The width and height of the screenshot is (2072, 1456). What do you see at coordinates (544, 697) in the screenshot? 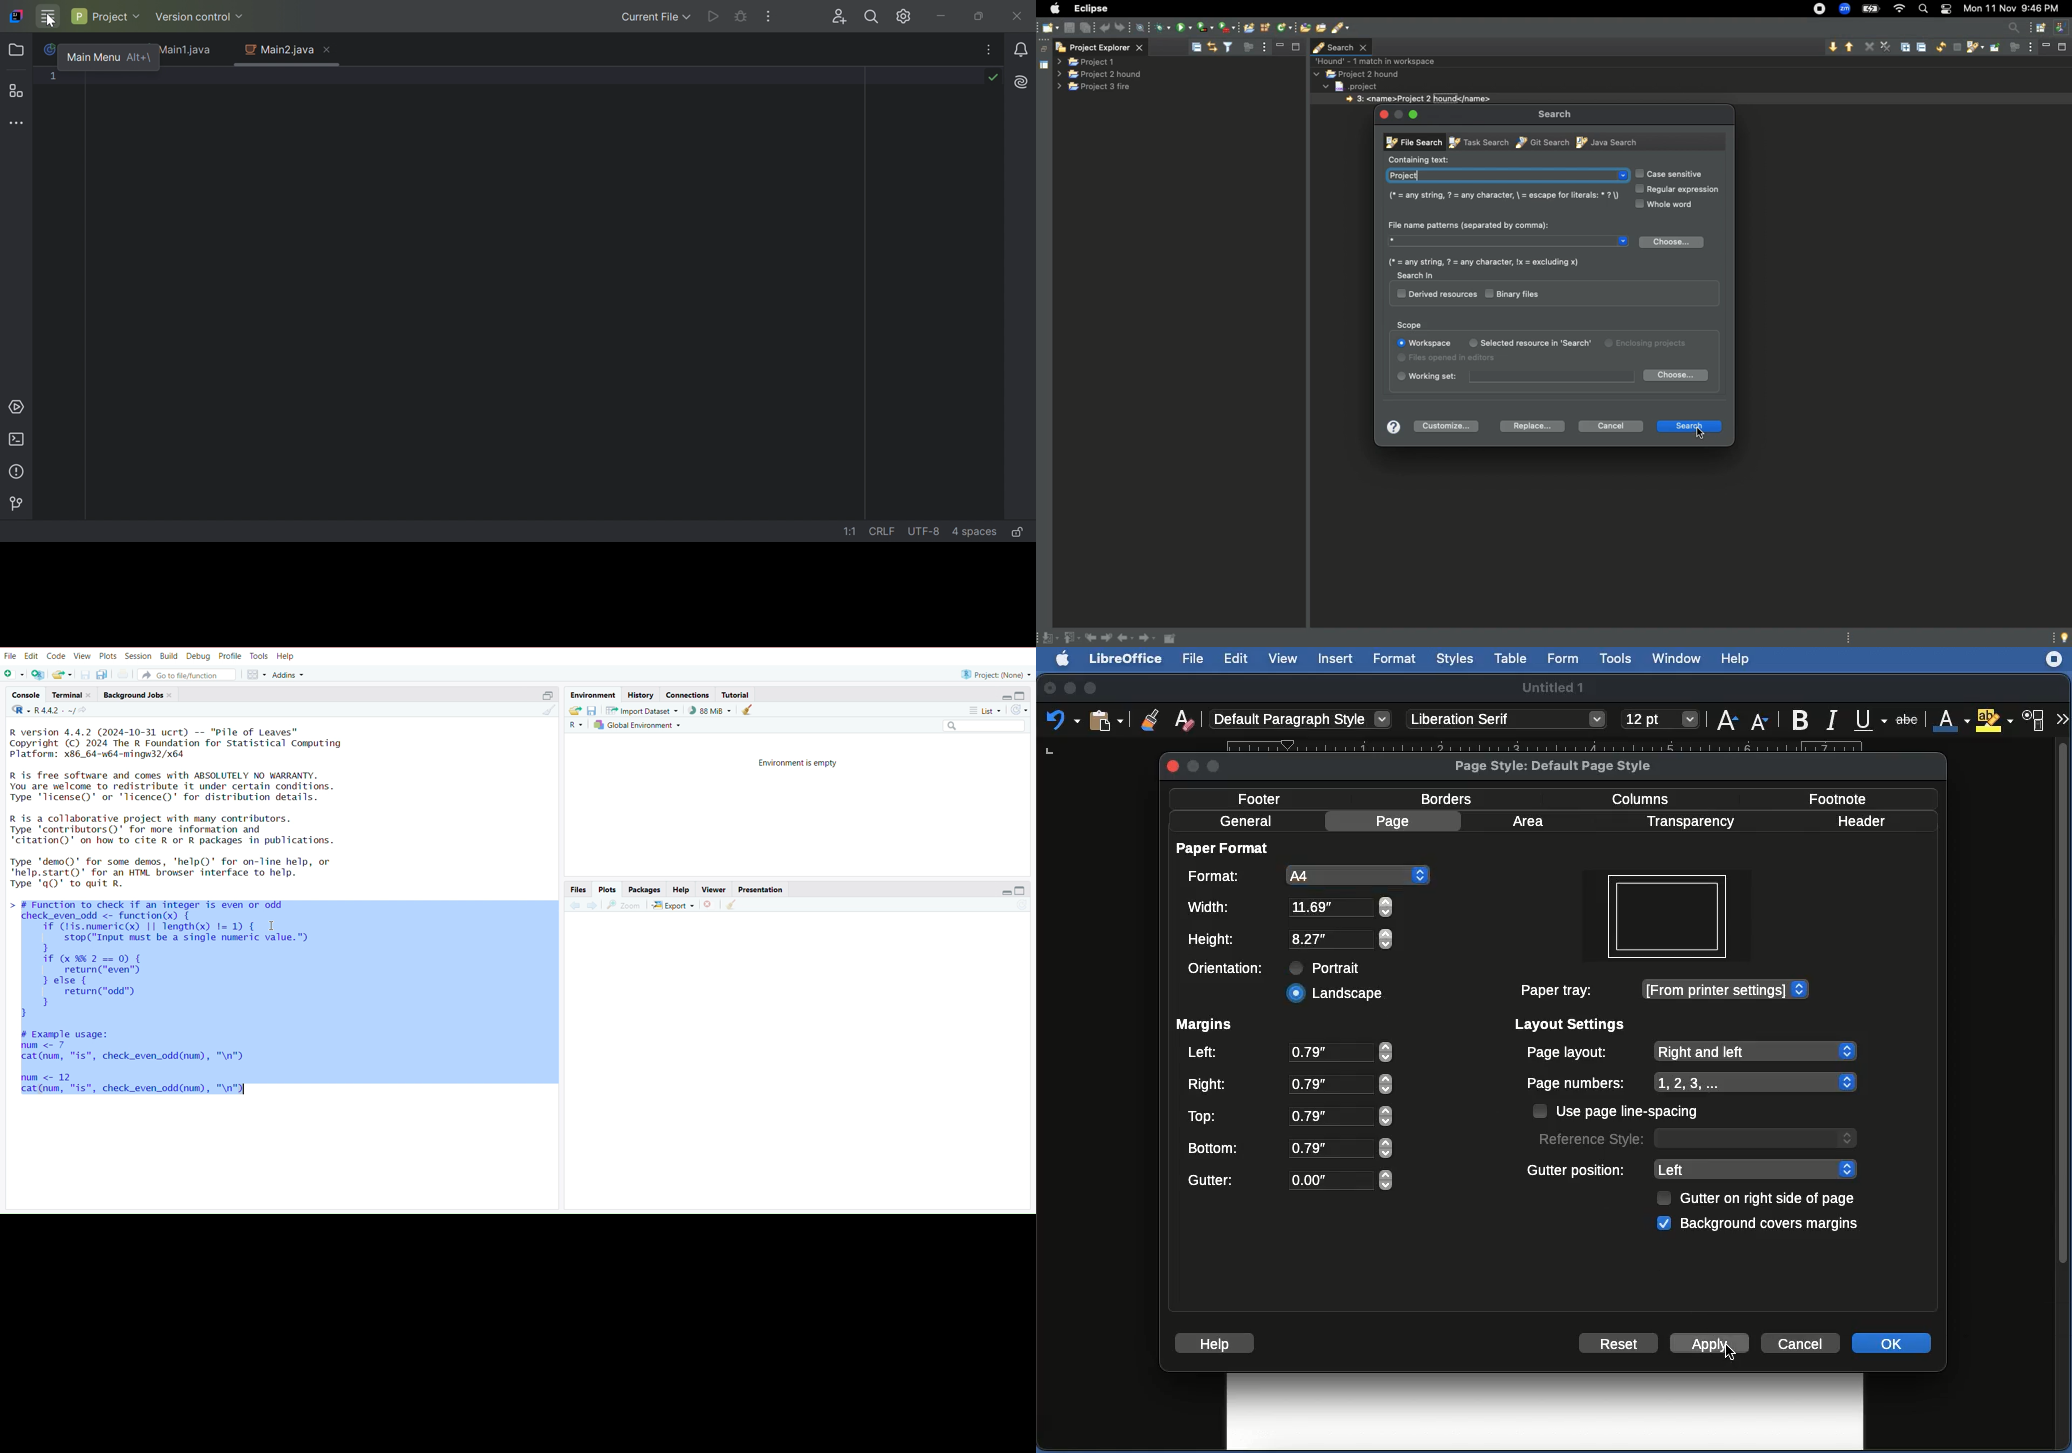
I see `expand` at bounding box center [544, 697].